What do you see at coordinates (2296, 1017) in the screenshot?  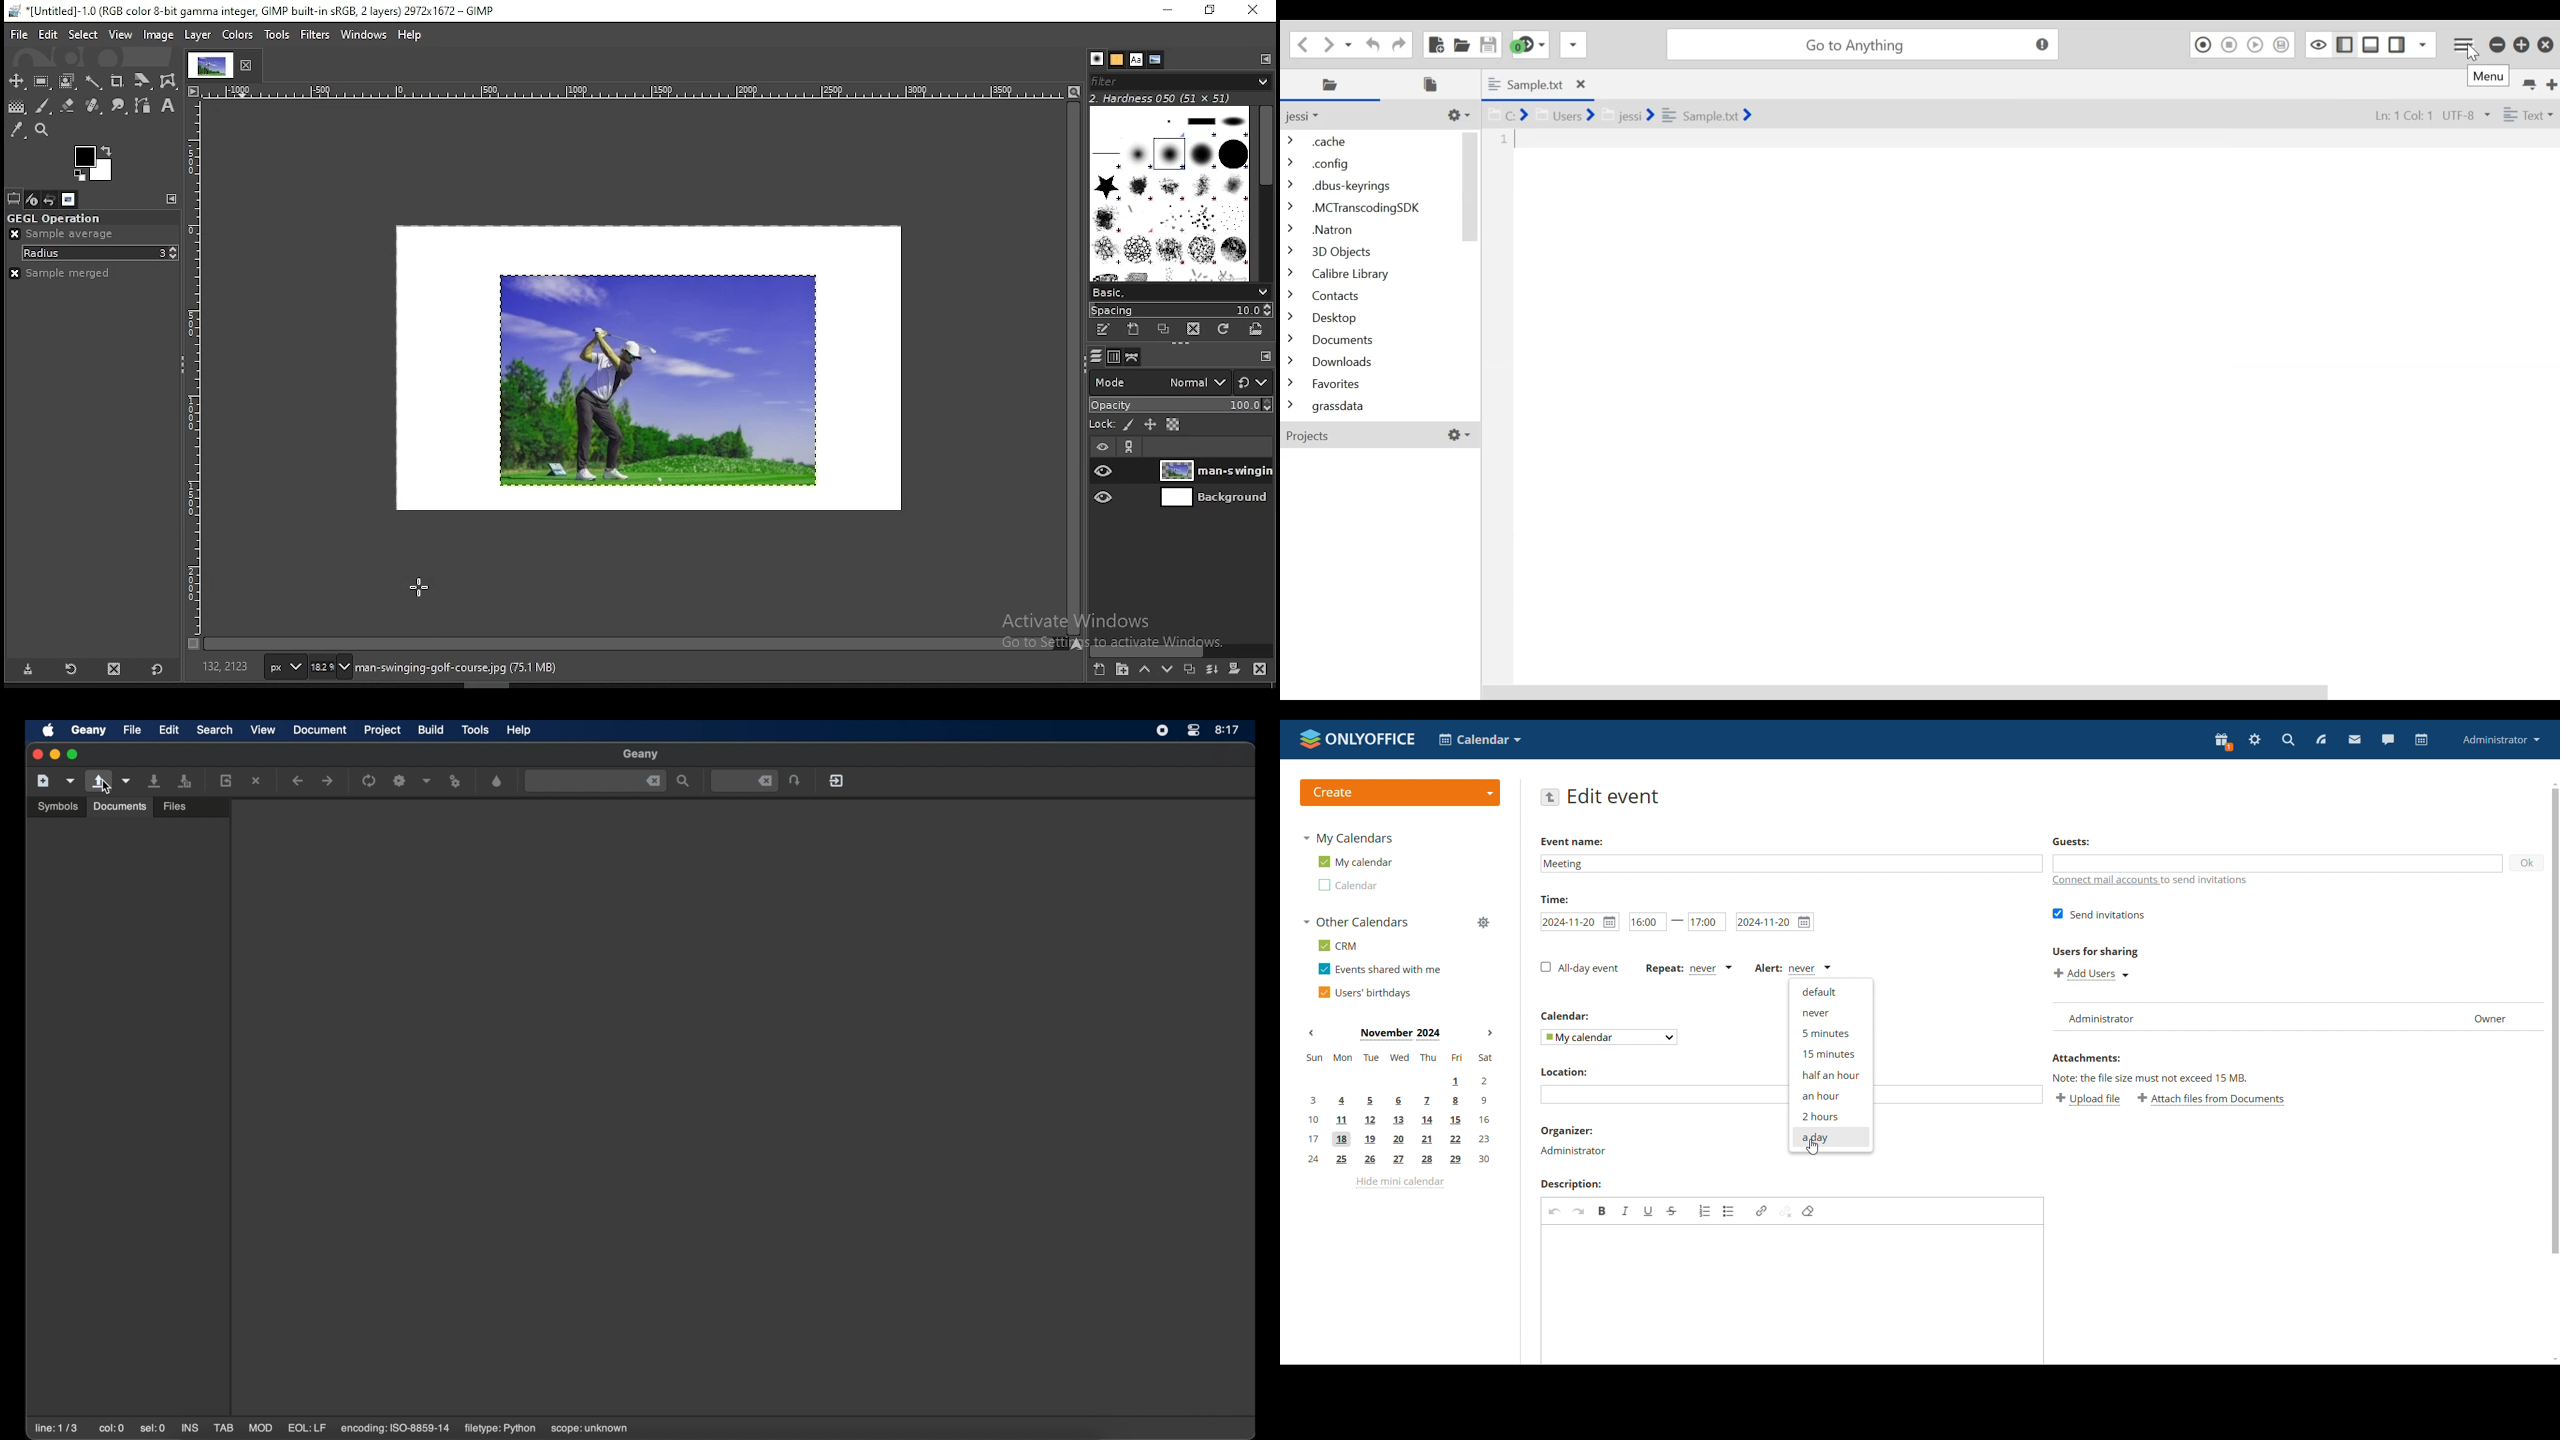 I see `list of users` at bounding box center [2296, 1017].